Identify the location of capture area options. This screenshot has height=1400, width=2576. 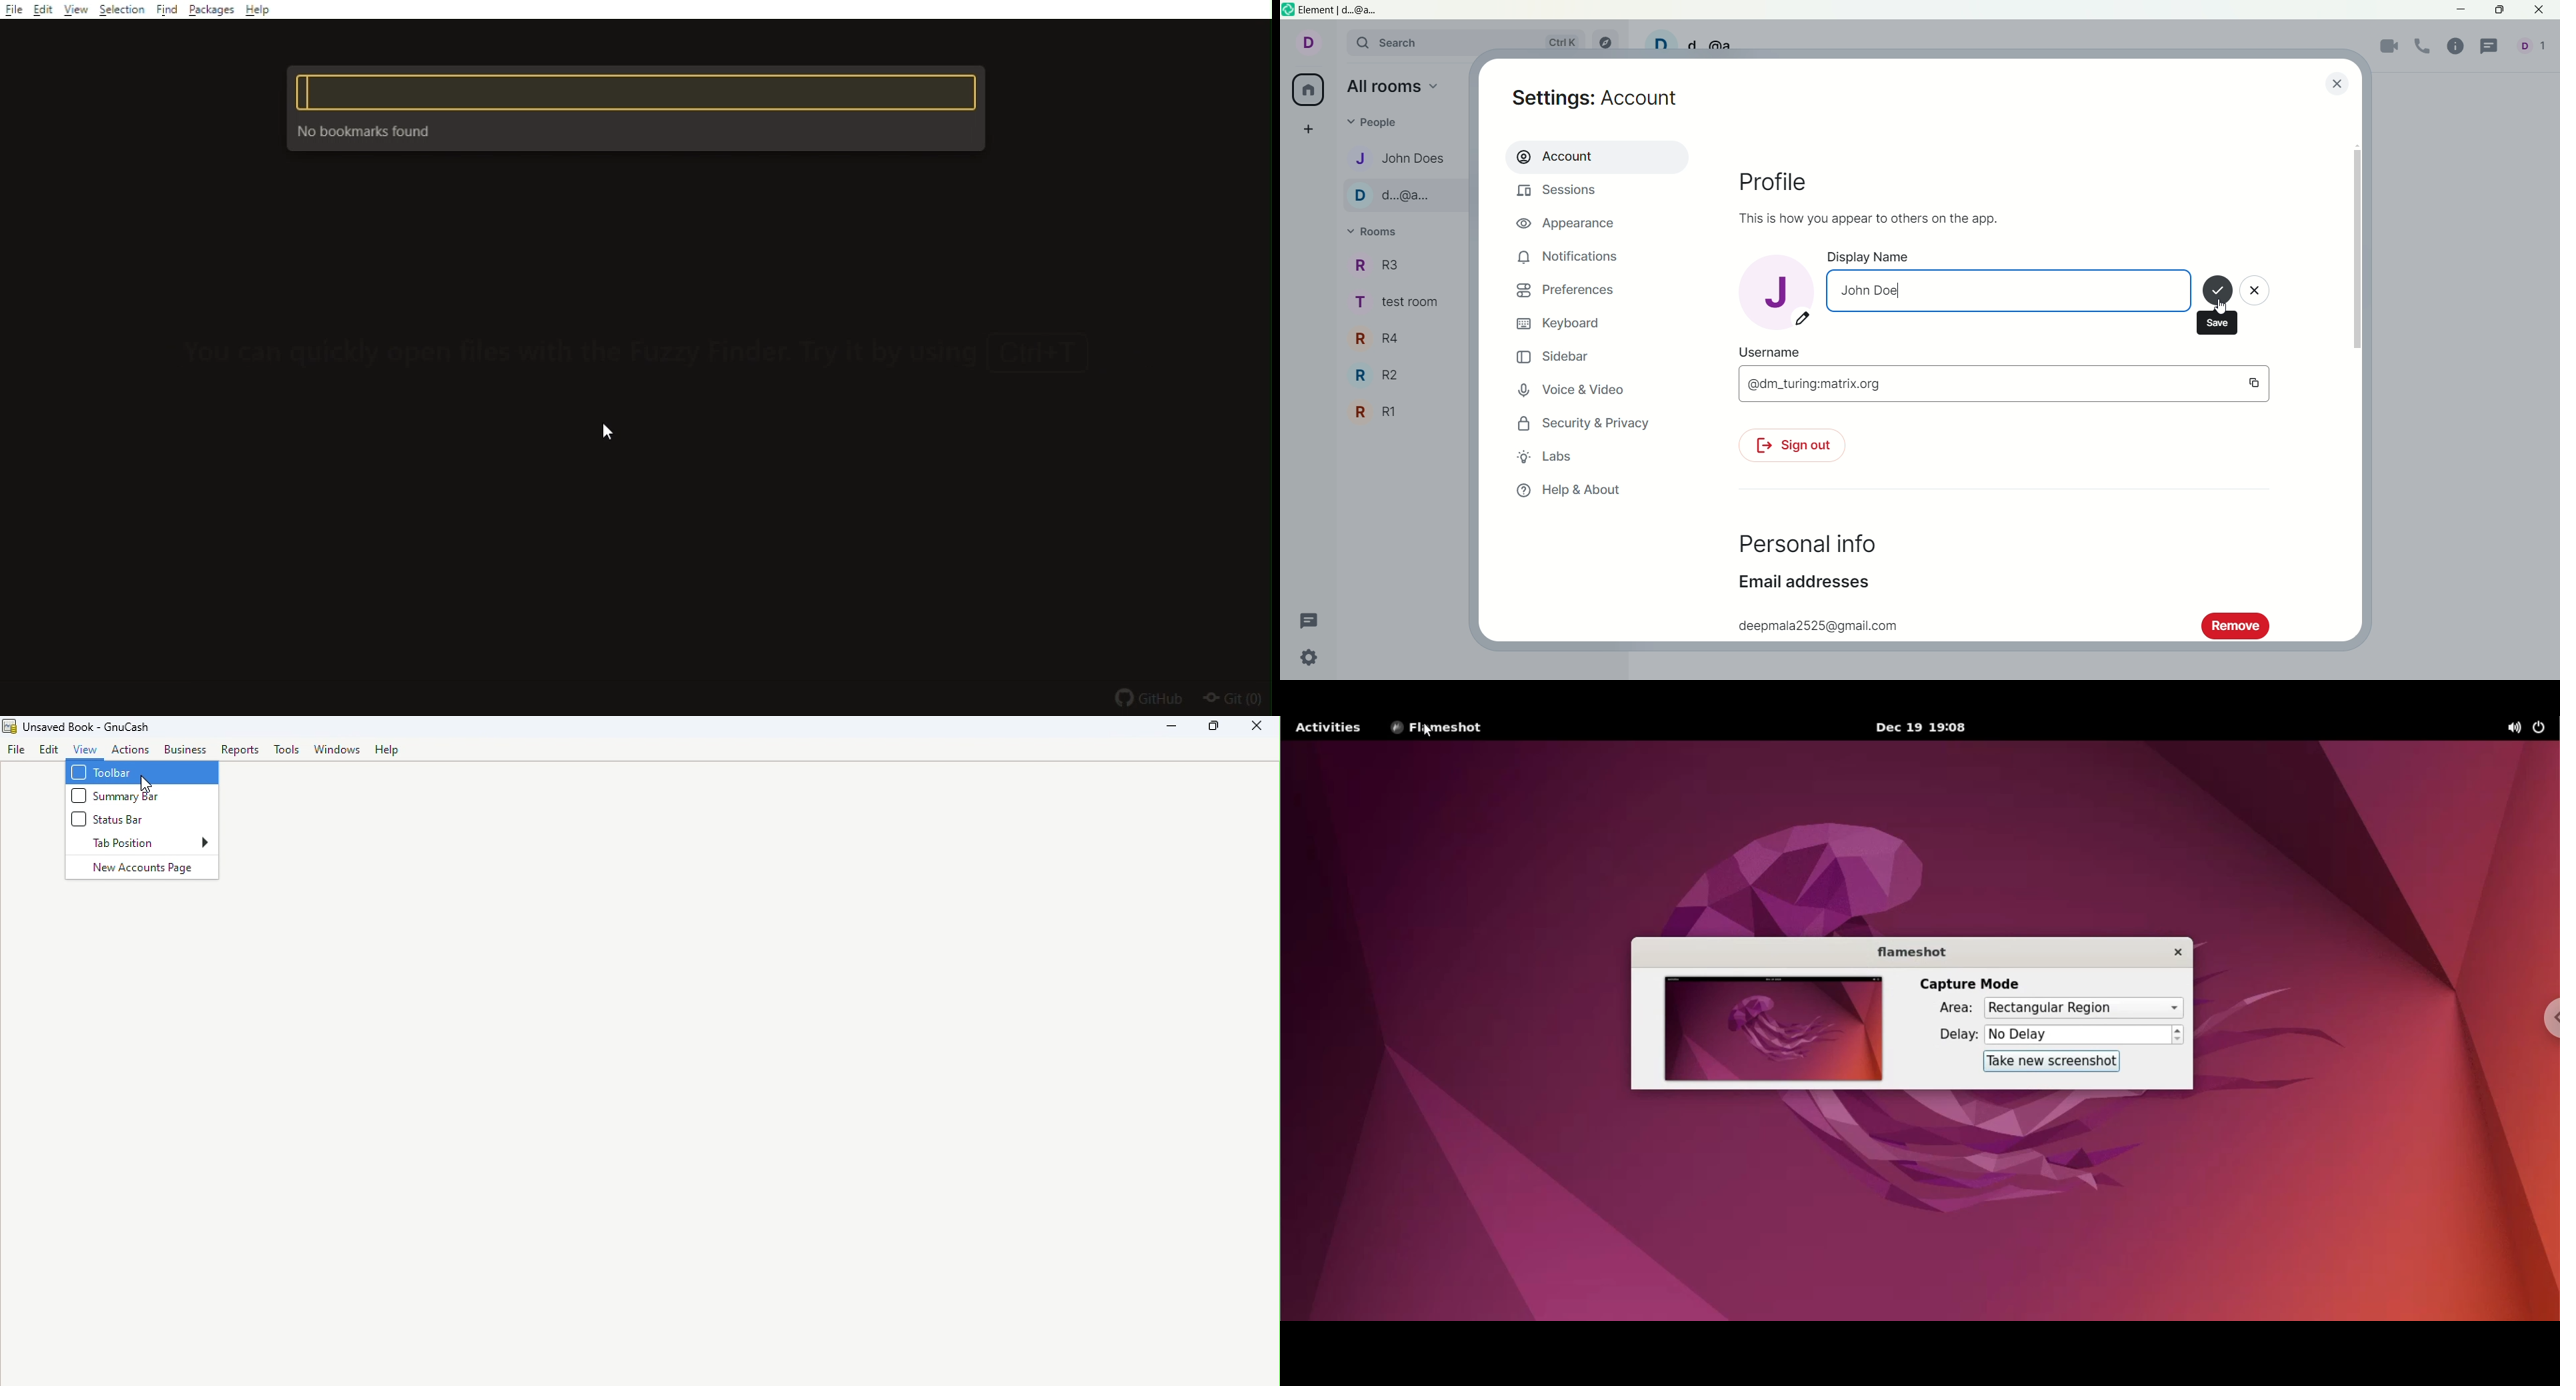
(2083, 1008).